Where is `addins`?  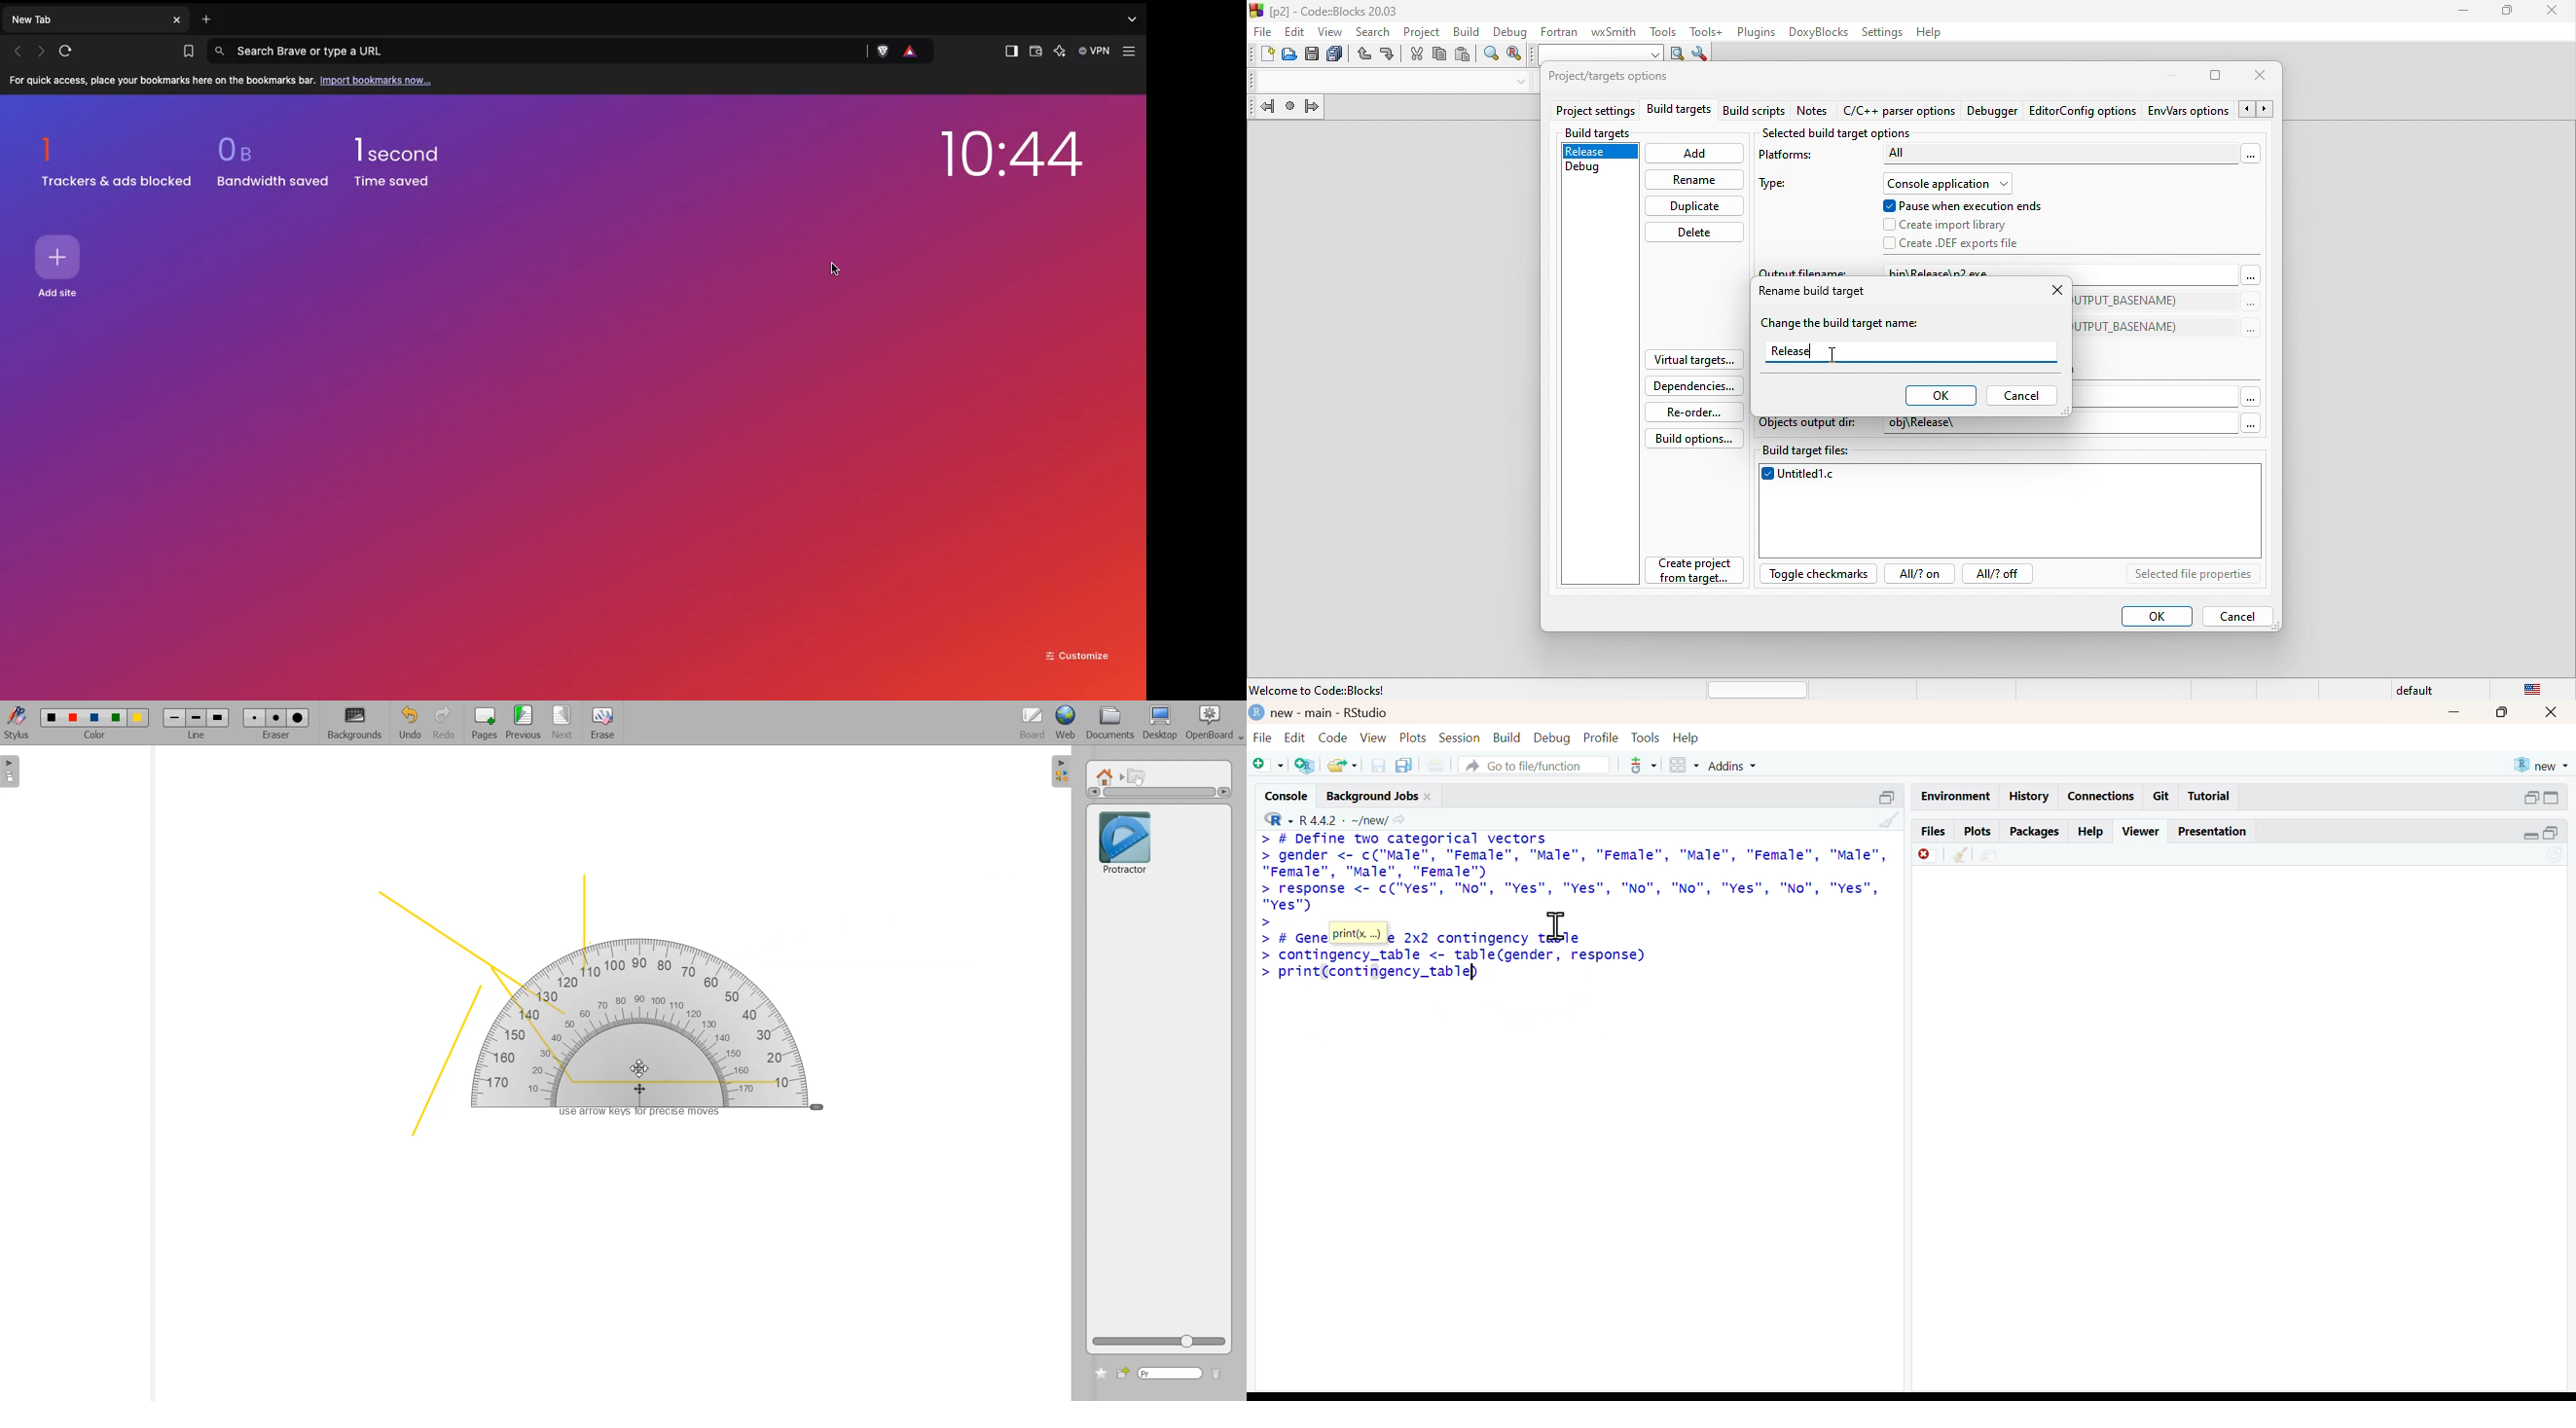
addins is located at coordinates (1732, 766).